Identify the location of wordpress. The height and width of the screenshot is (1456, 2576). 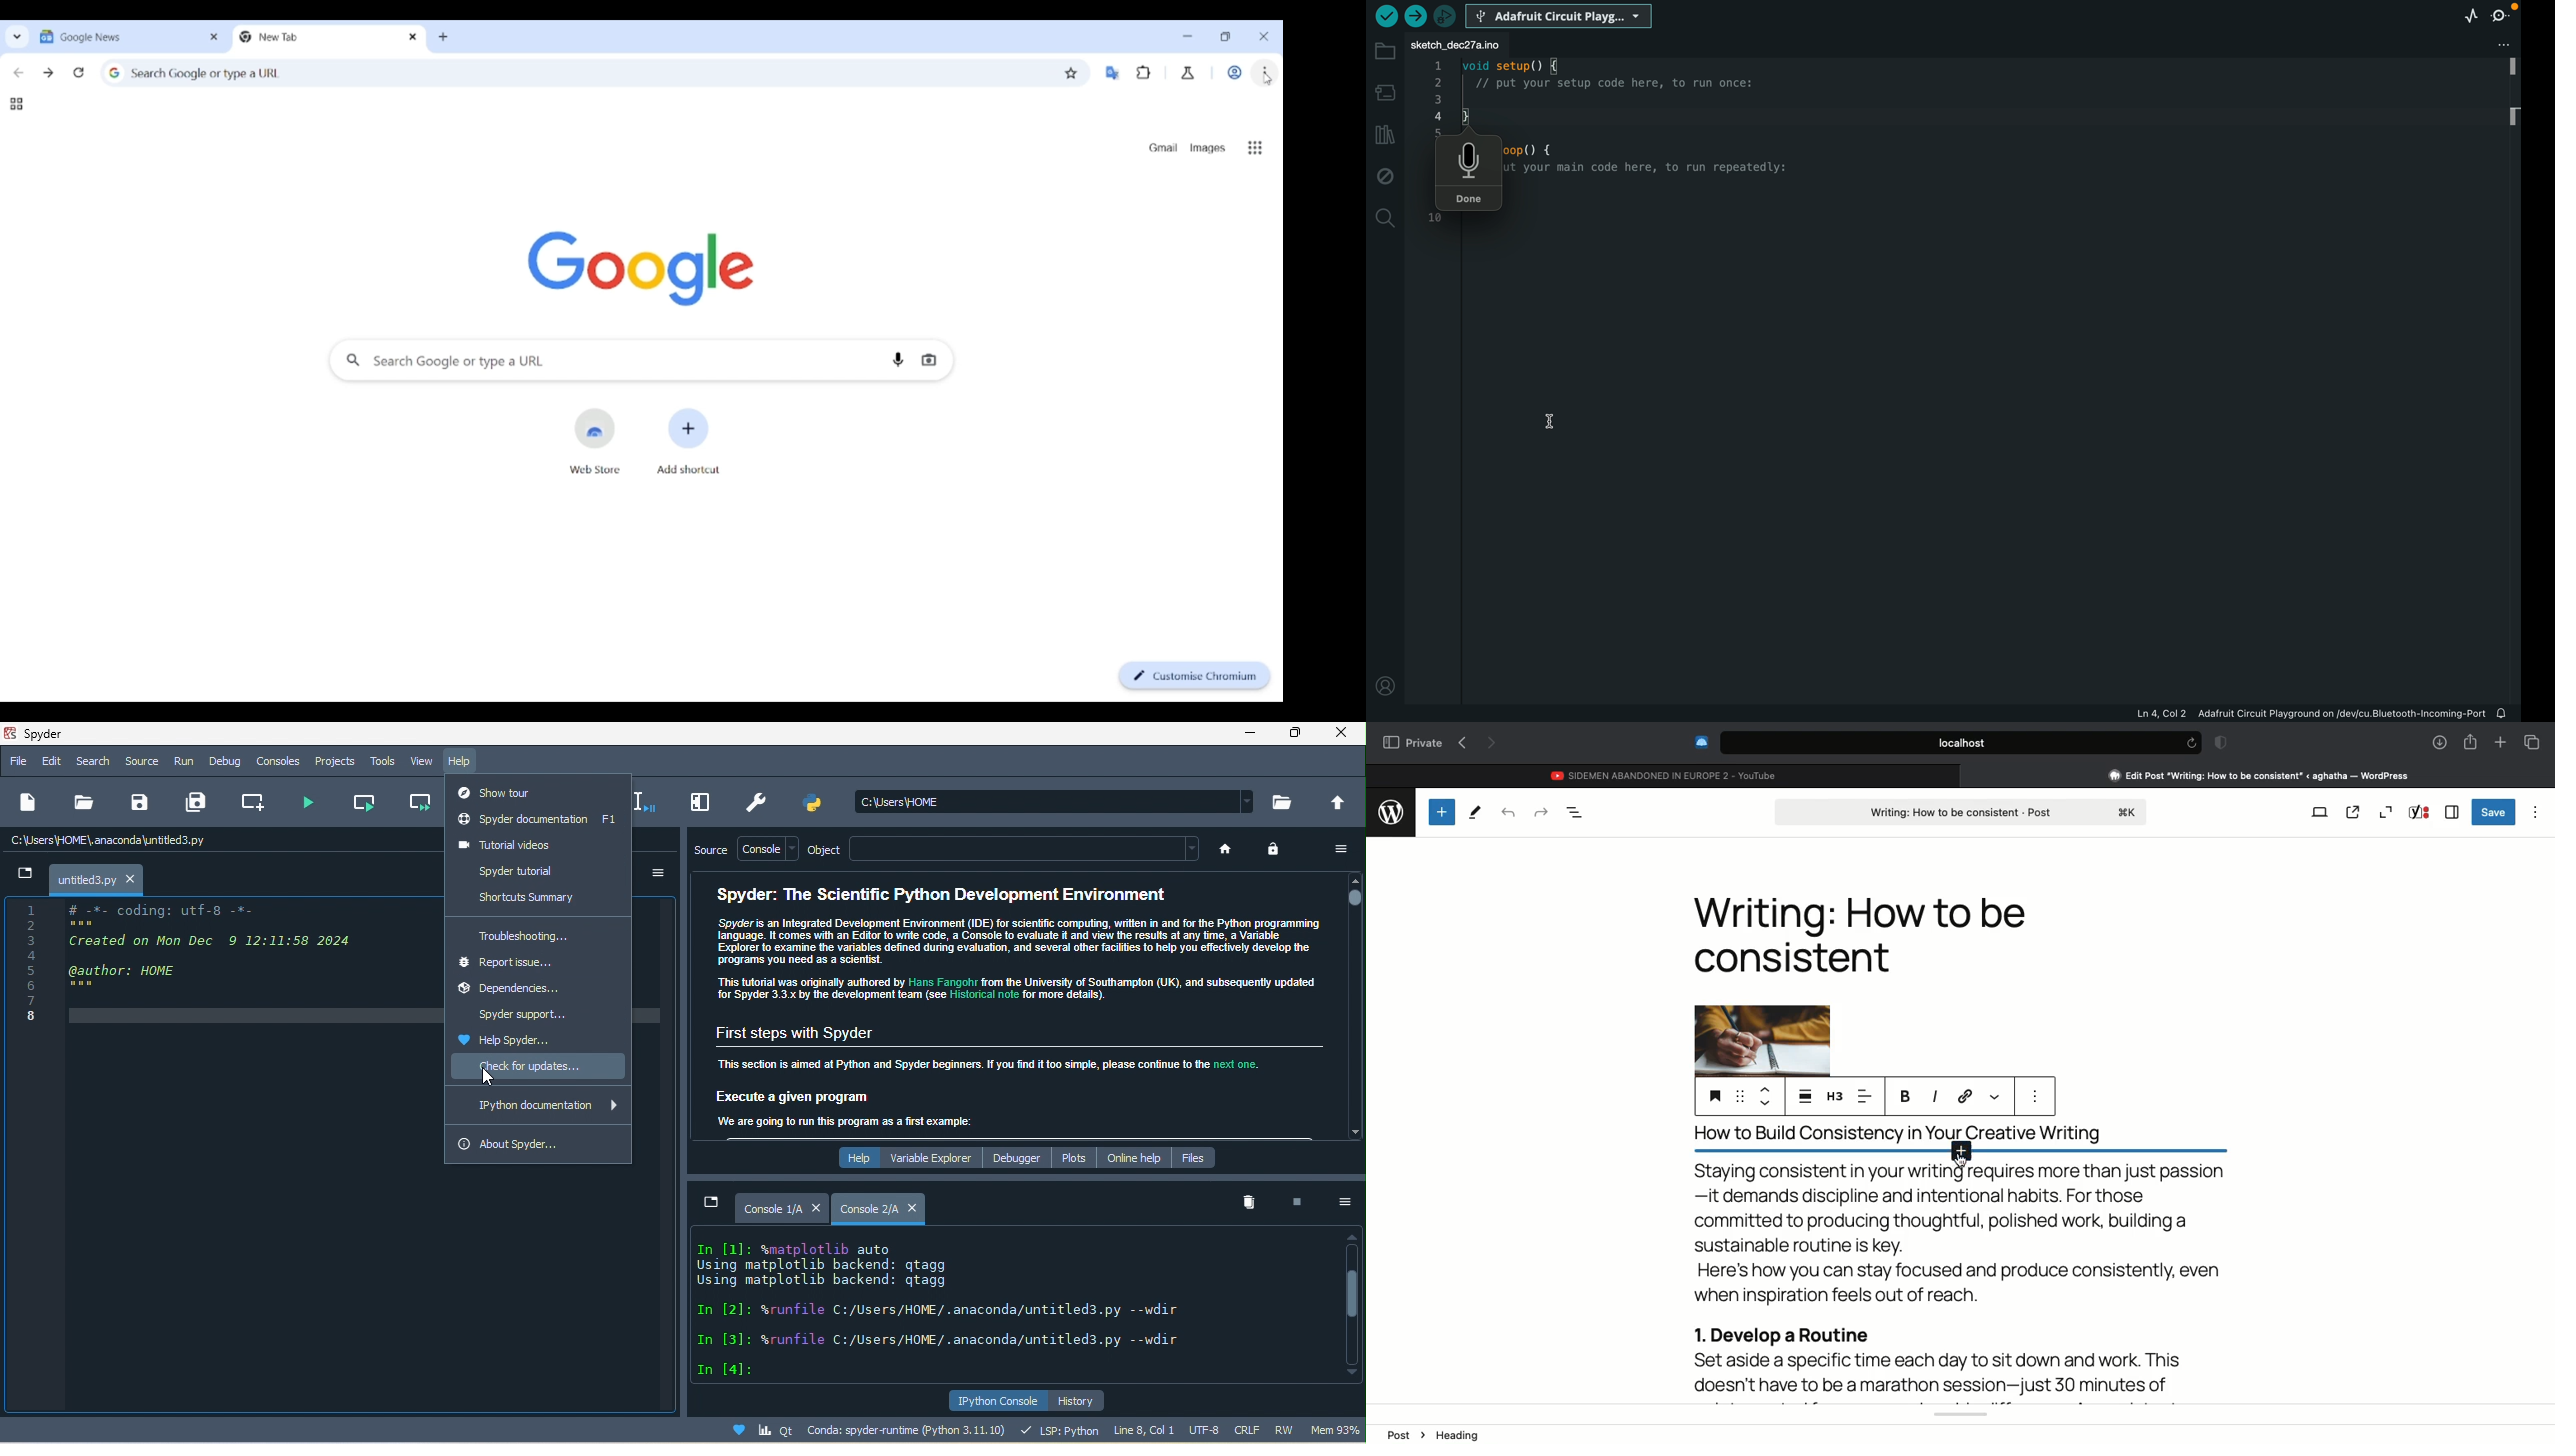
(1390, 810).